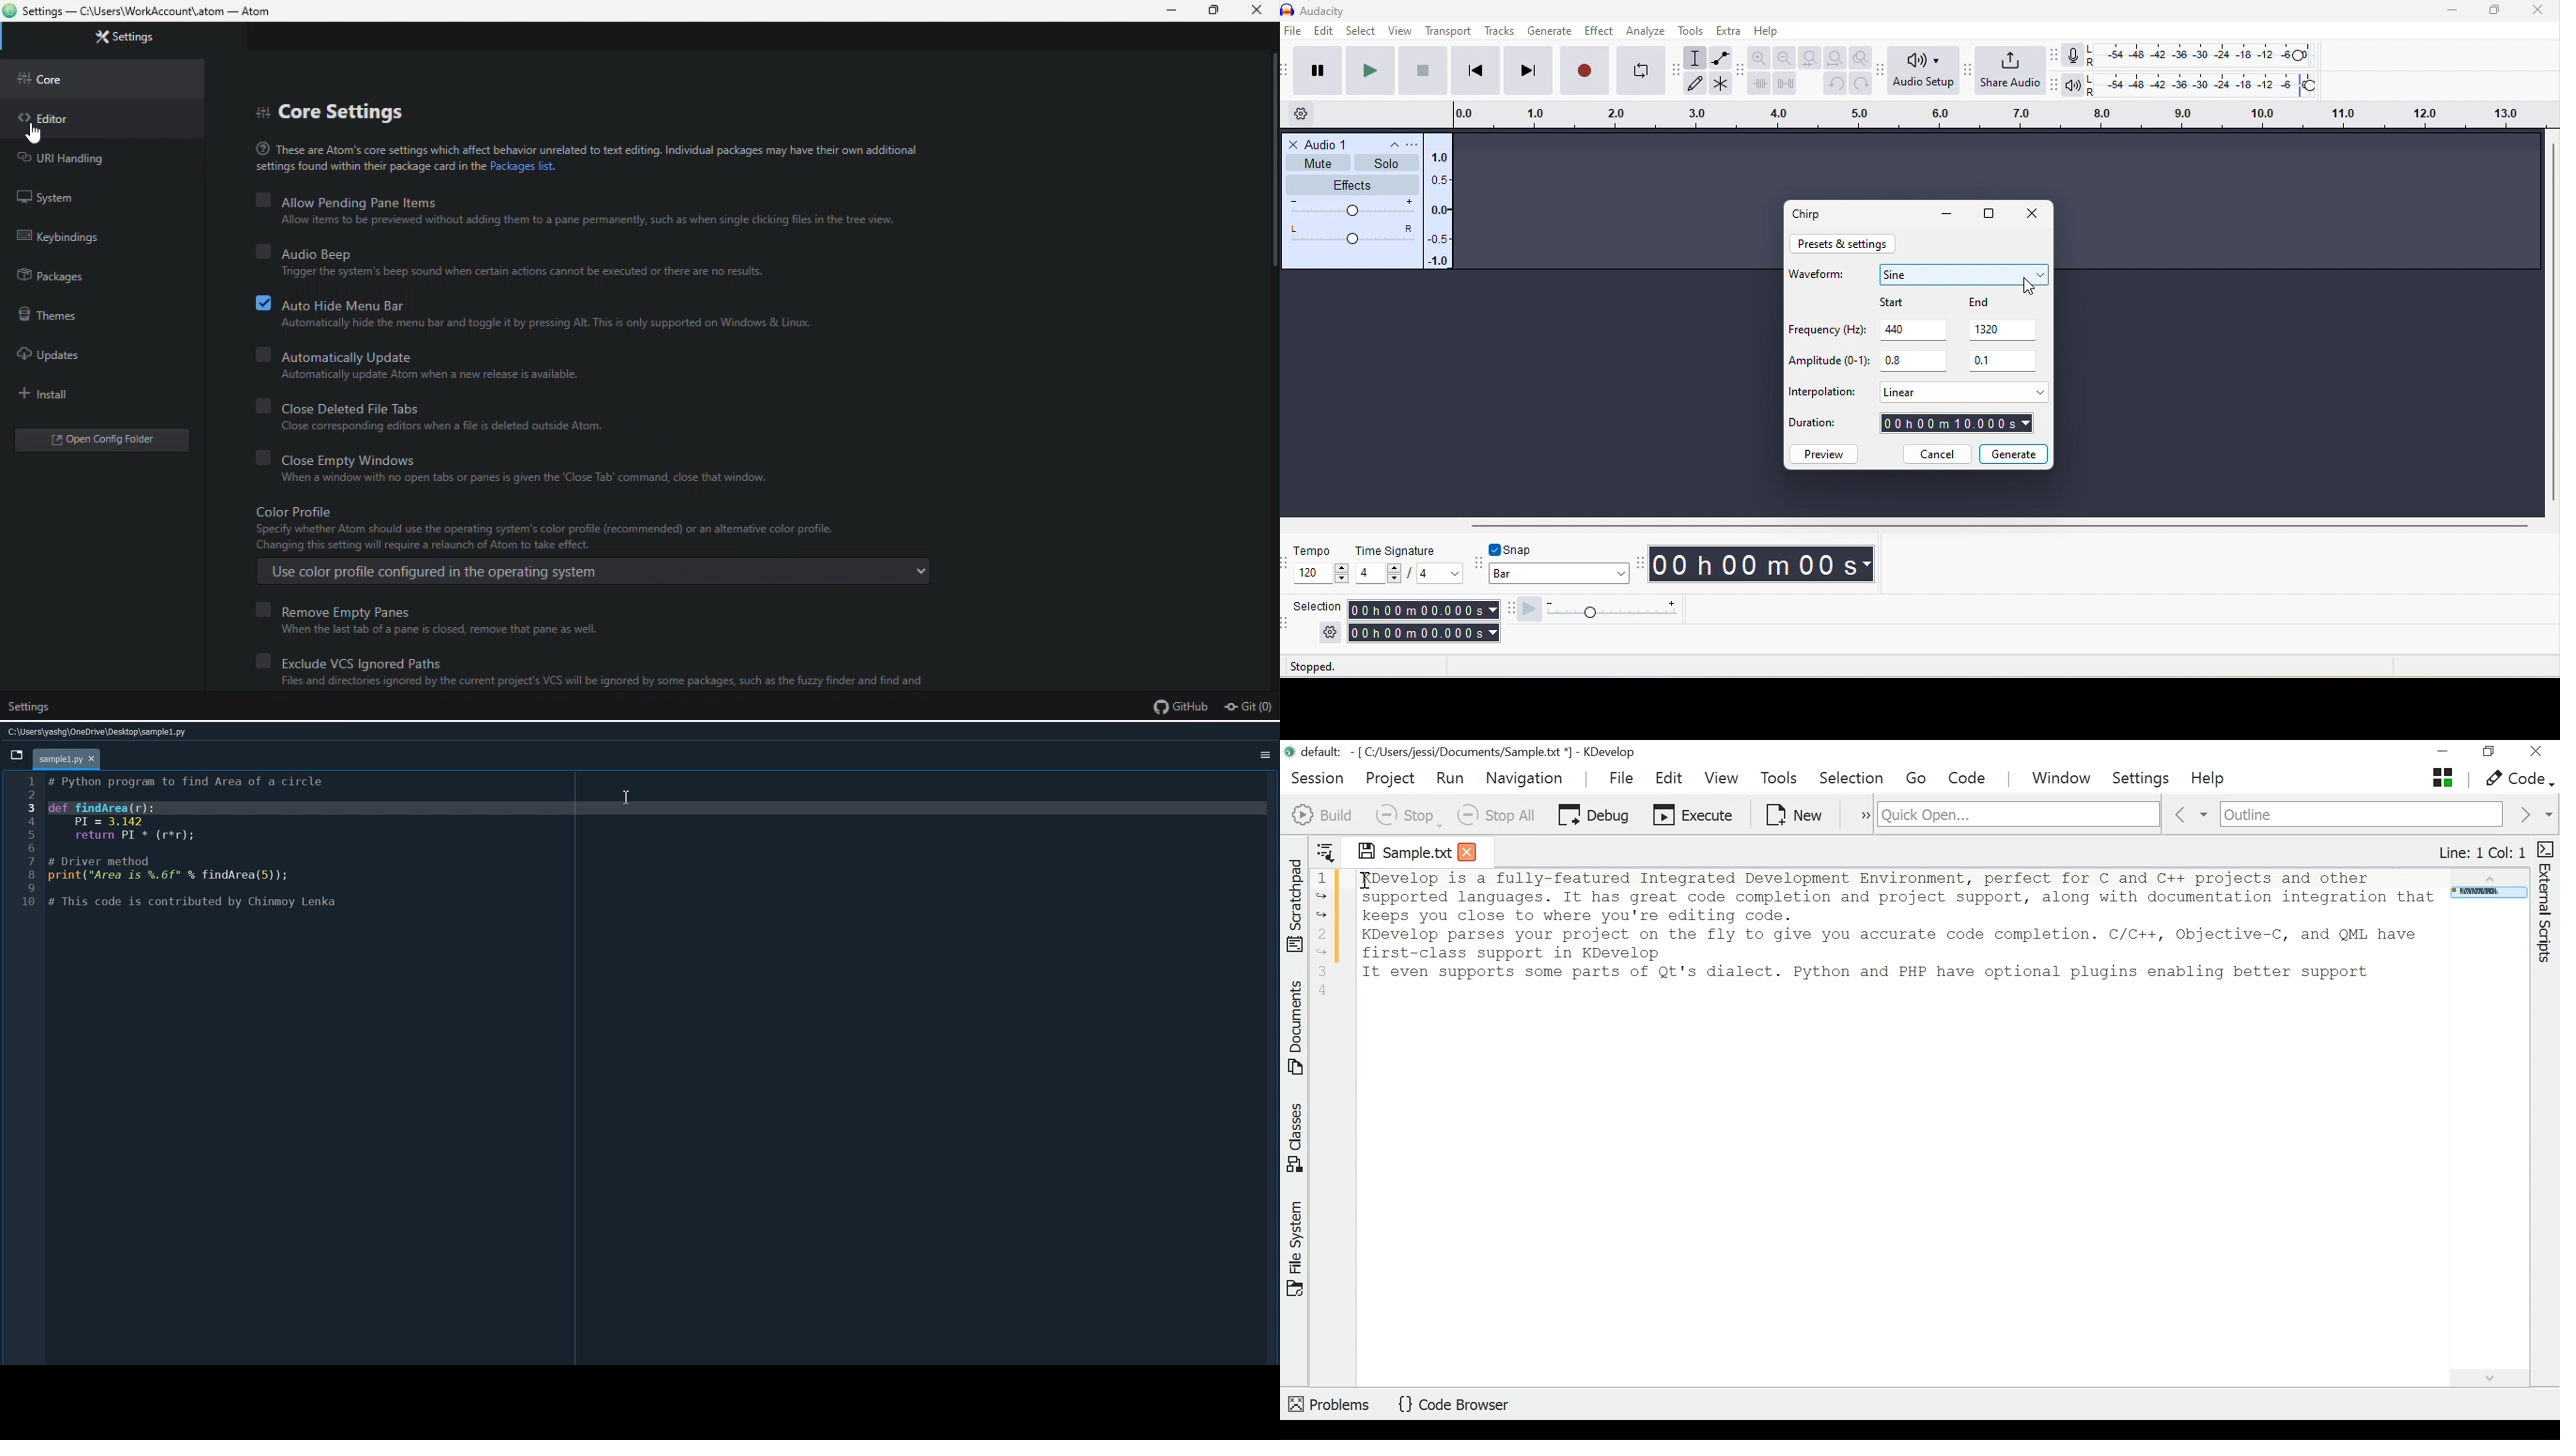 This screenshot has width=2576, height=1456. I want to click on snap, so click(1528, 549).